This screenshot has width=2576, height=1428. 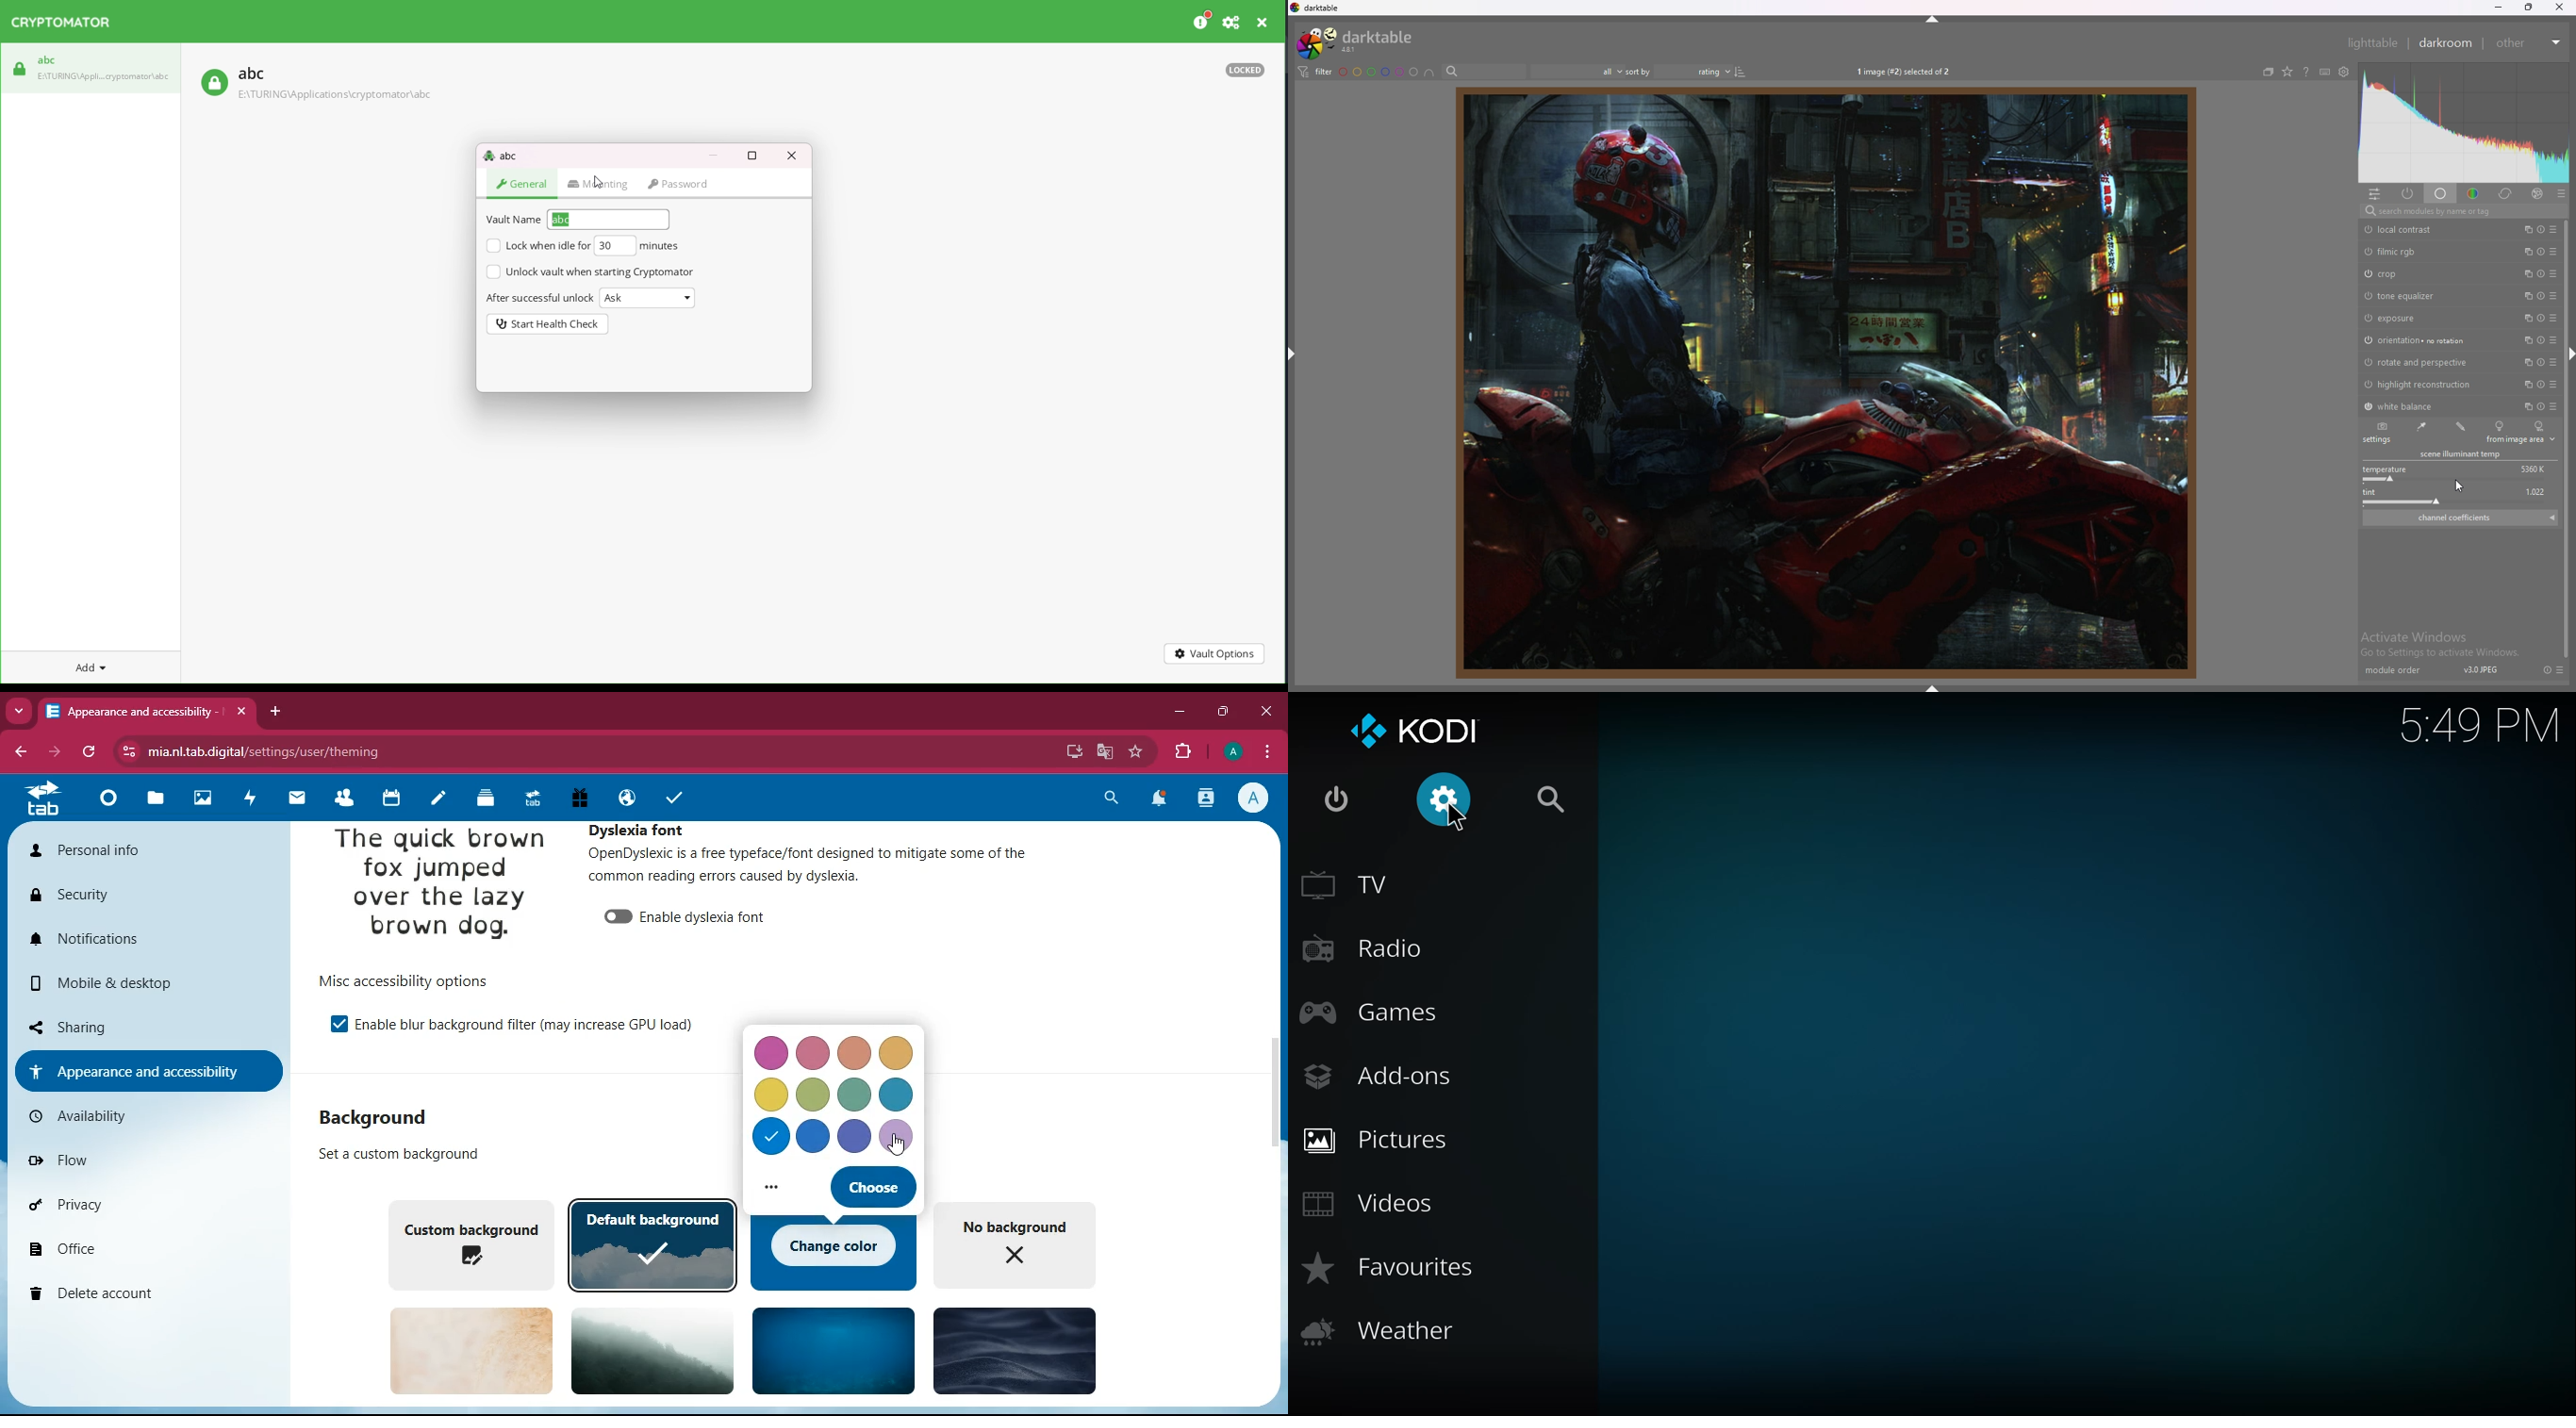 What do you see at coordinates (1358, 41) in the screenshot?
I see `darktable` at bounding box center [1358, 41].